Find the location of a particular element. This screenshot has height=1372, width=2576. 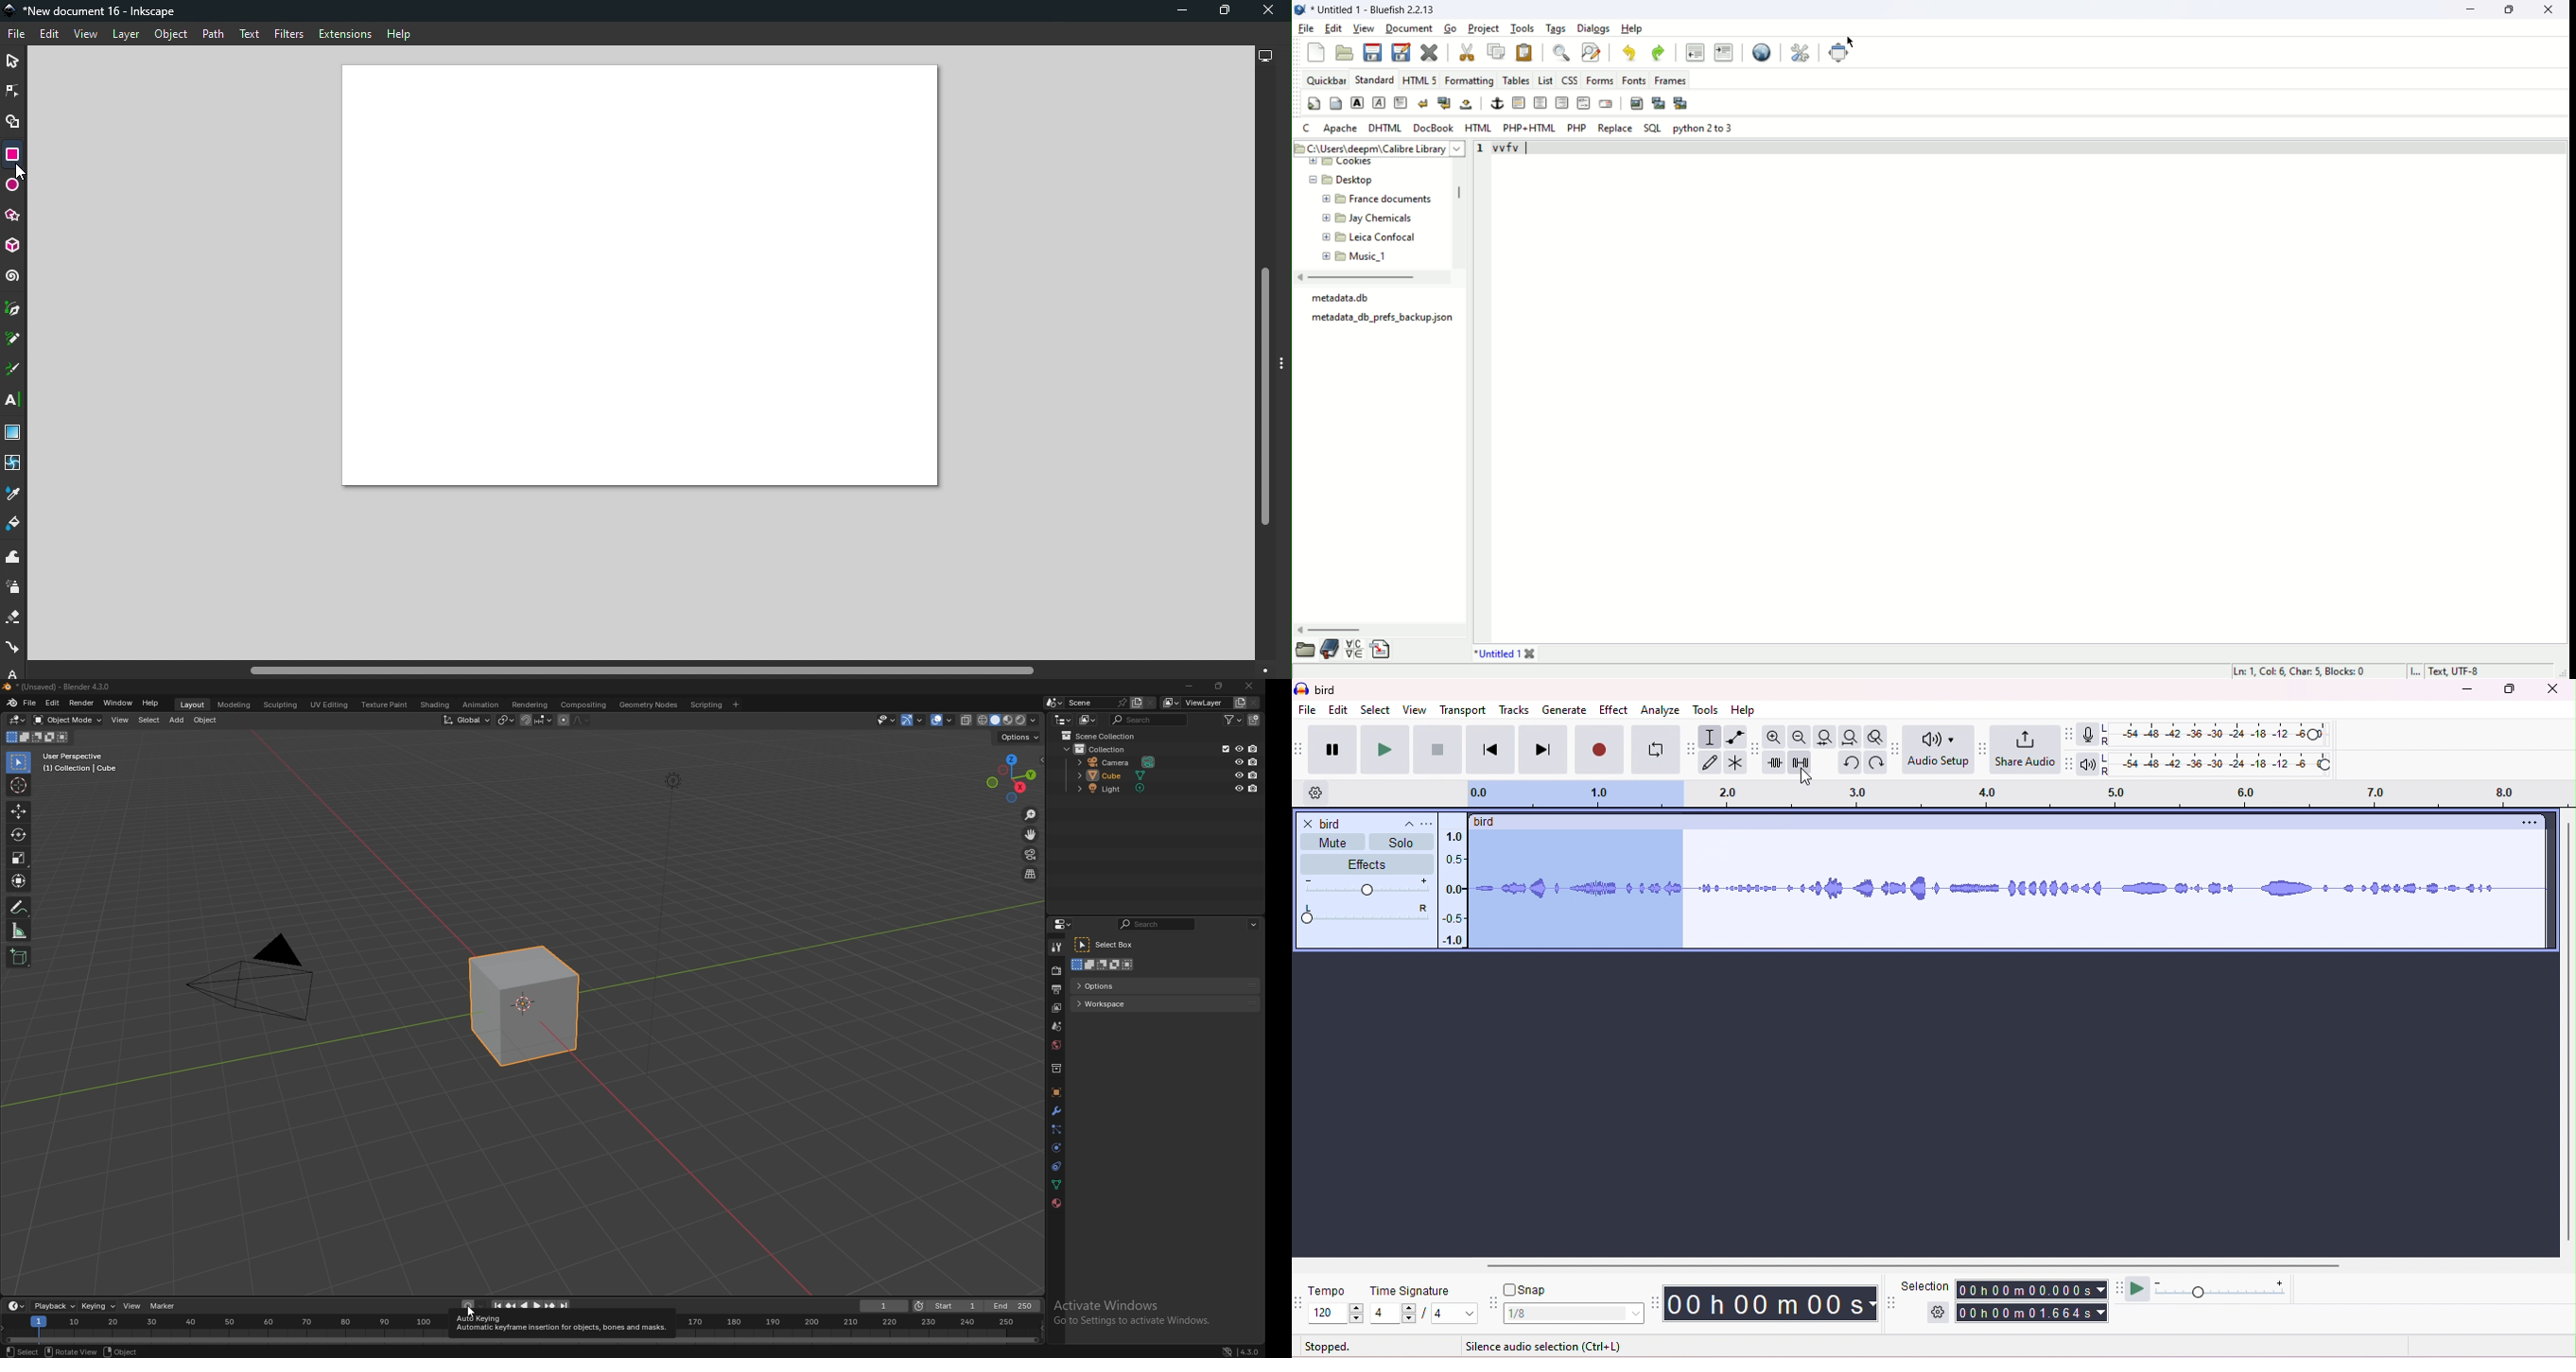

rendering is located at coordinates (529, 704).